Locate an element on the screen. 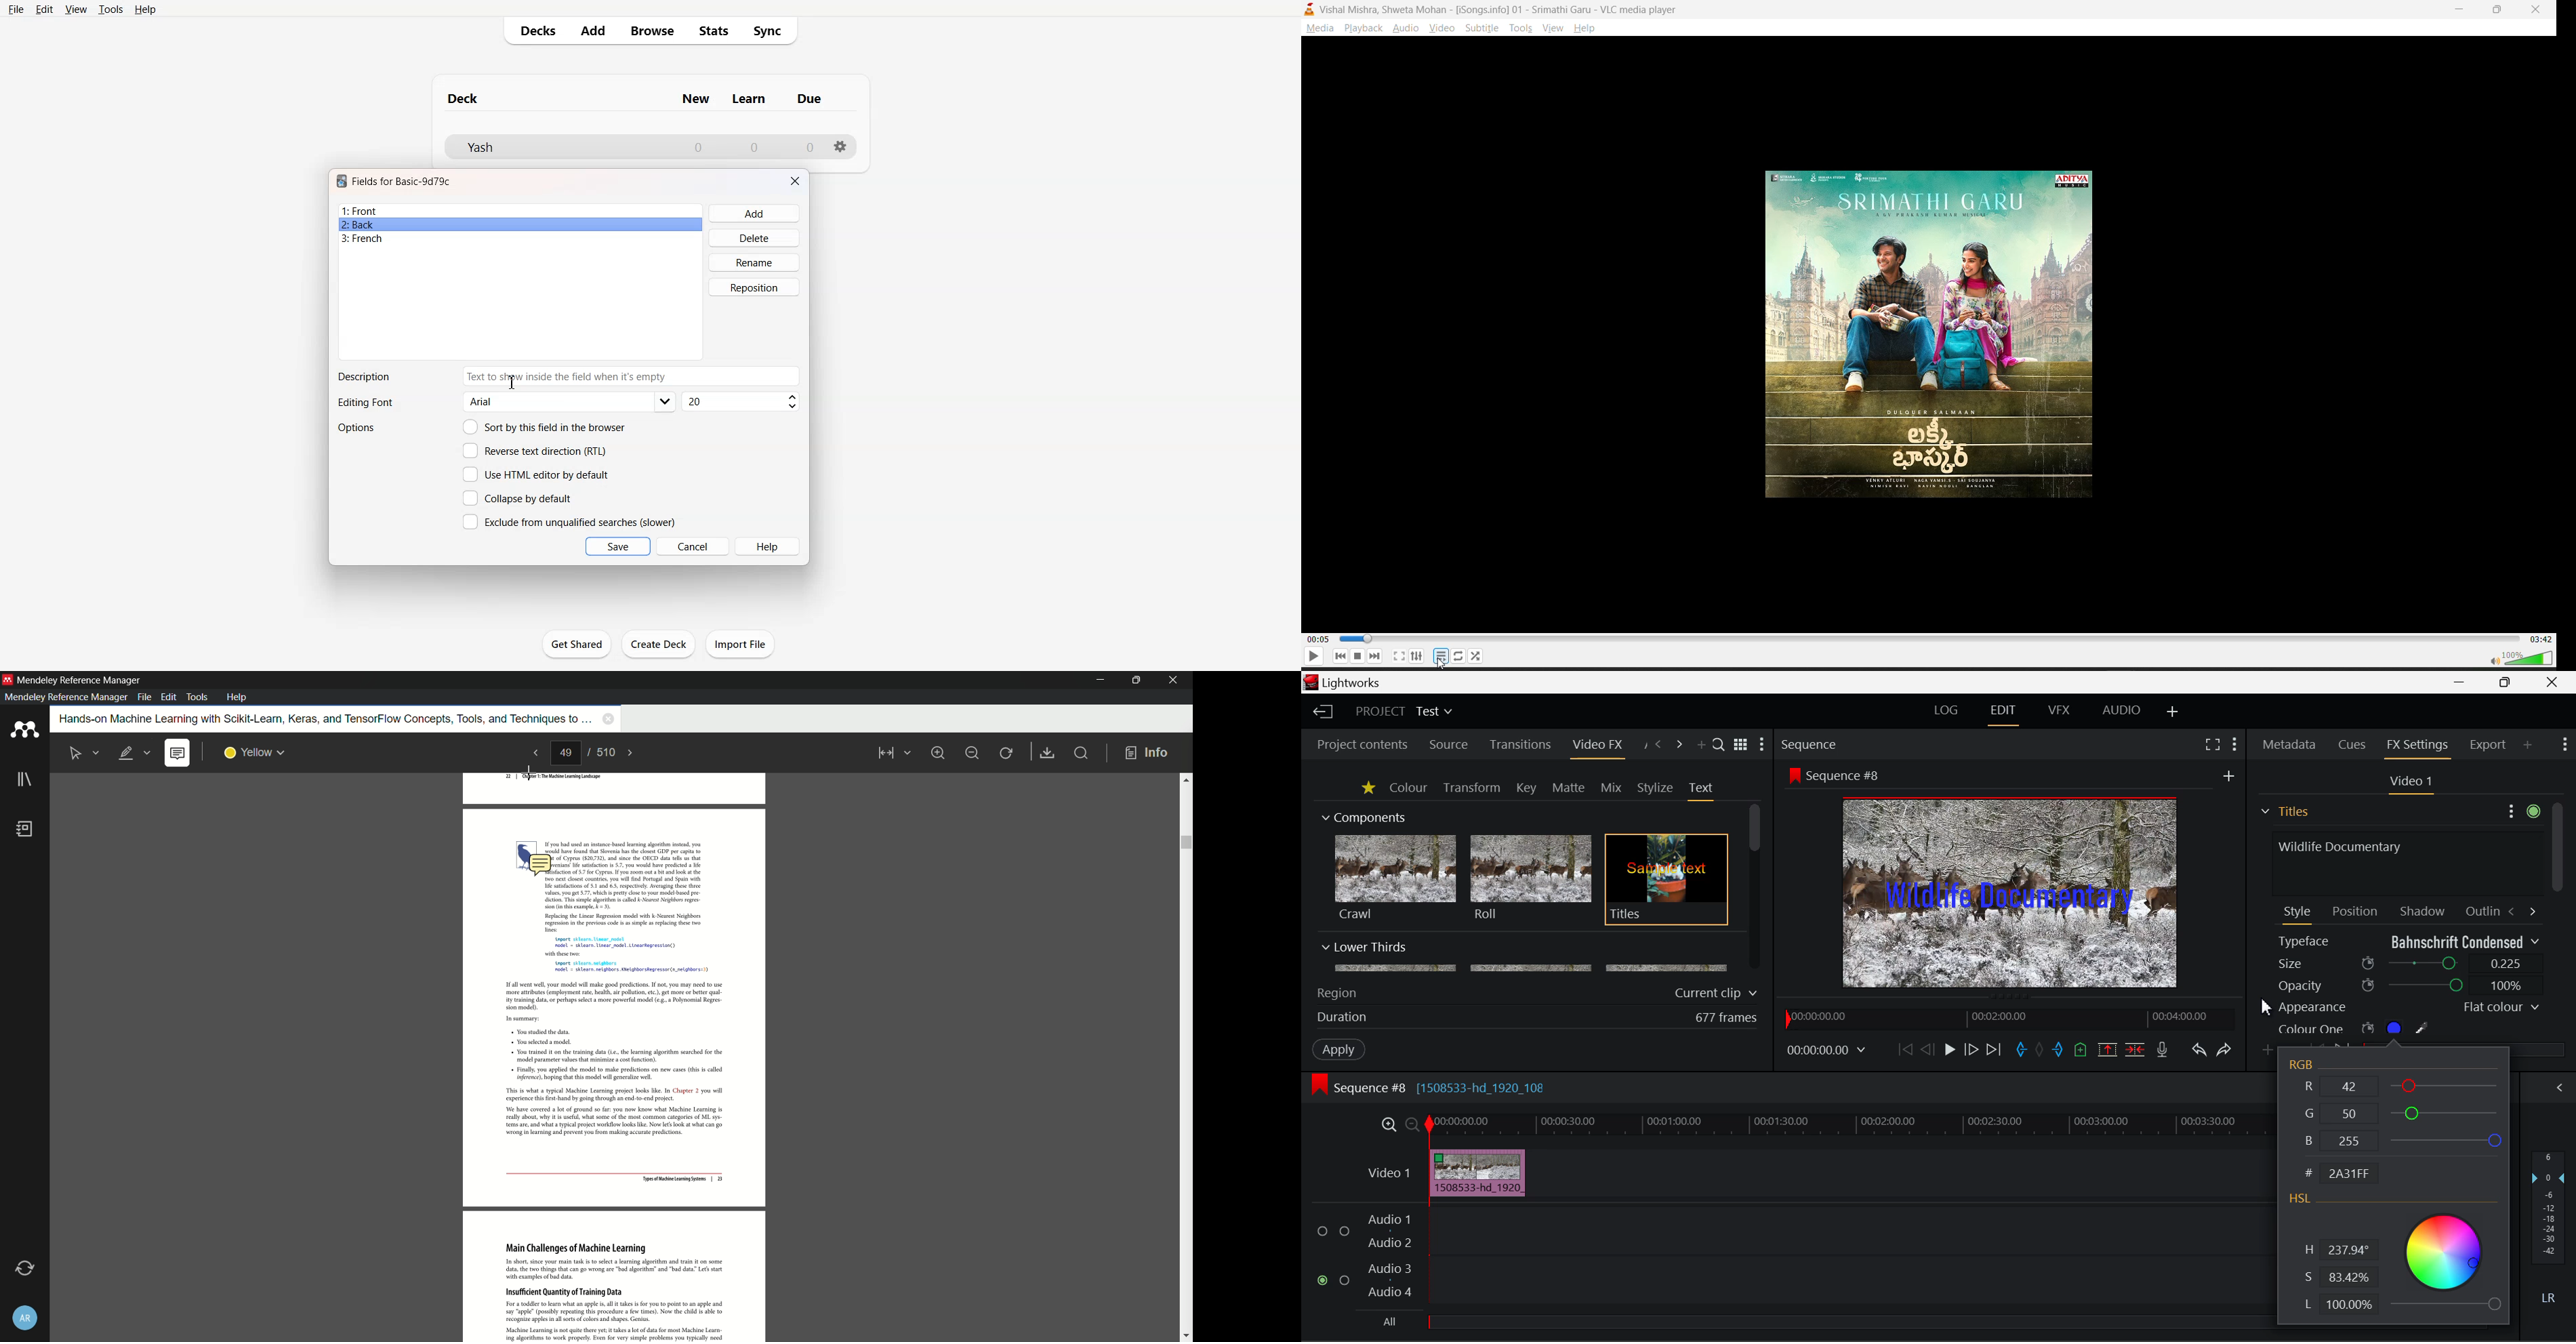  Apply is located at coordinates (1340, 1048).